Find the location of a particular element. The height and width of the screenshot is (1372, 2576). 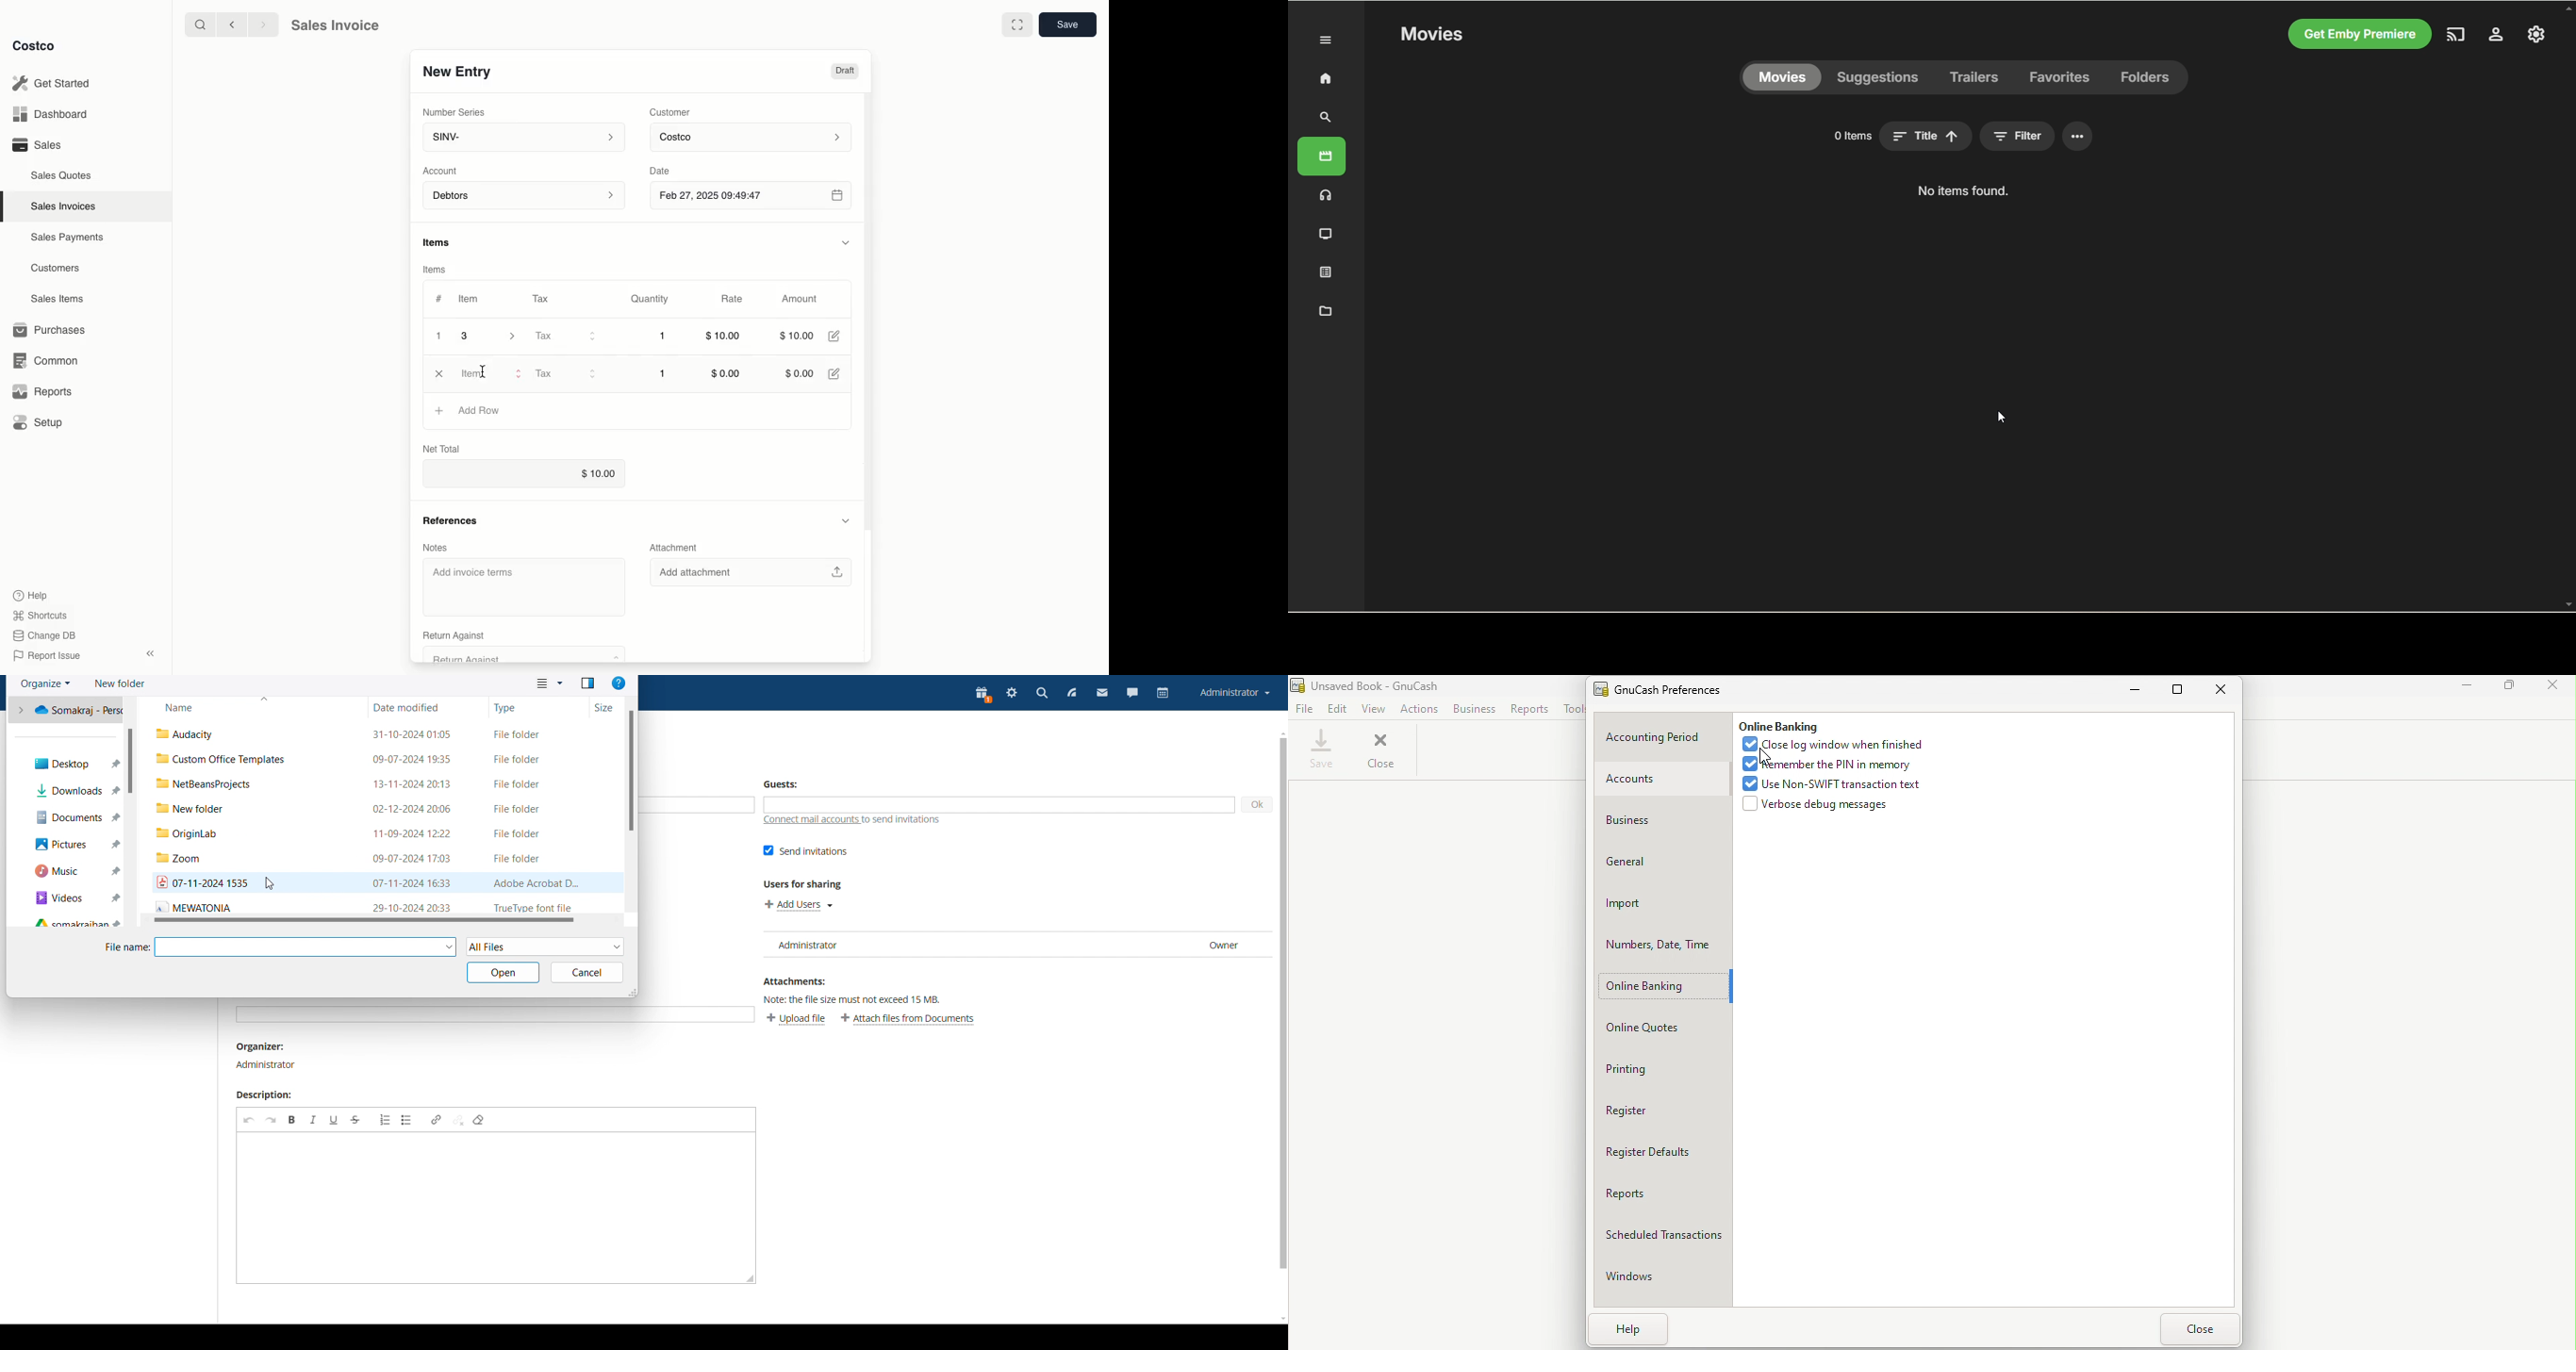

Minimize is located at coordinates (2138, 691).